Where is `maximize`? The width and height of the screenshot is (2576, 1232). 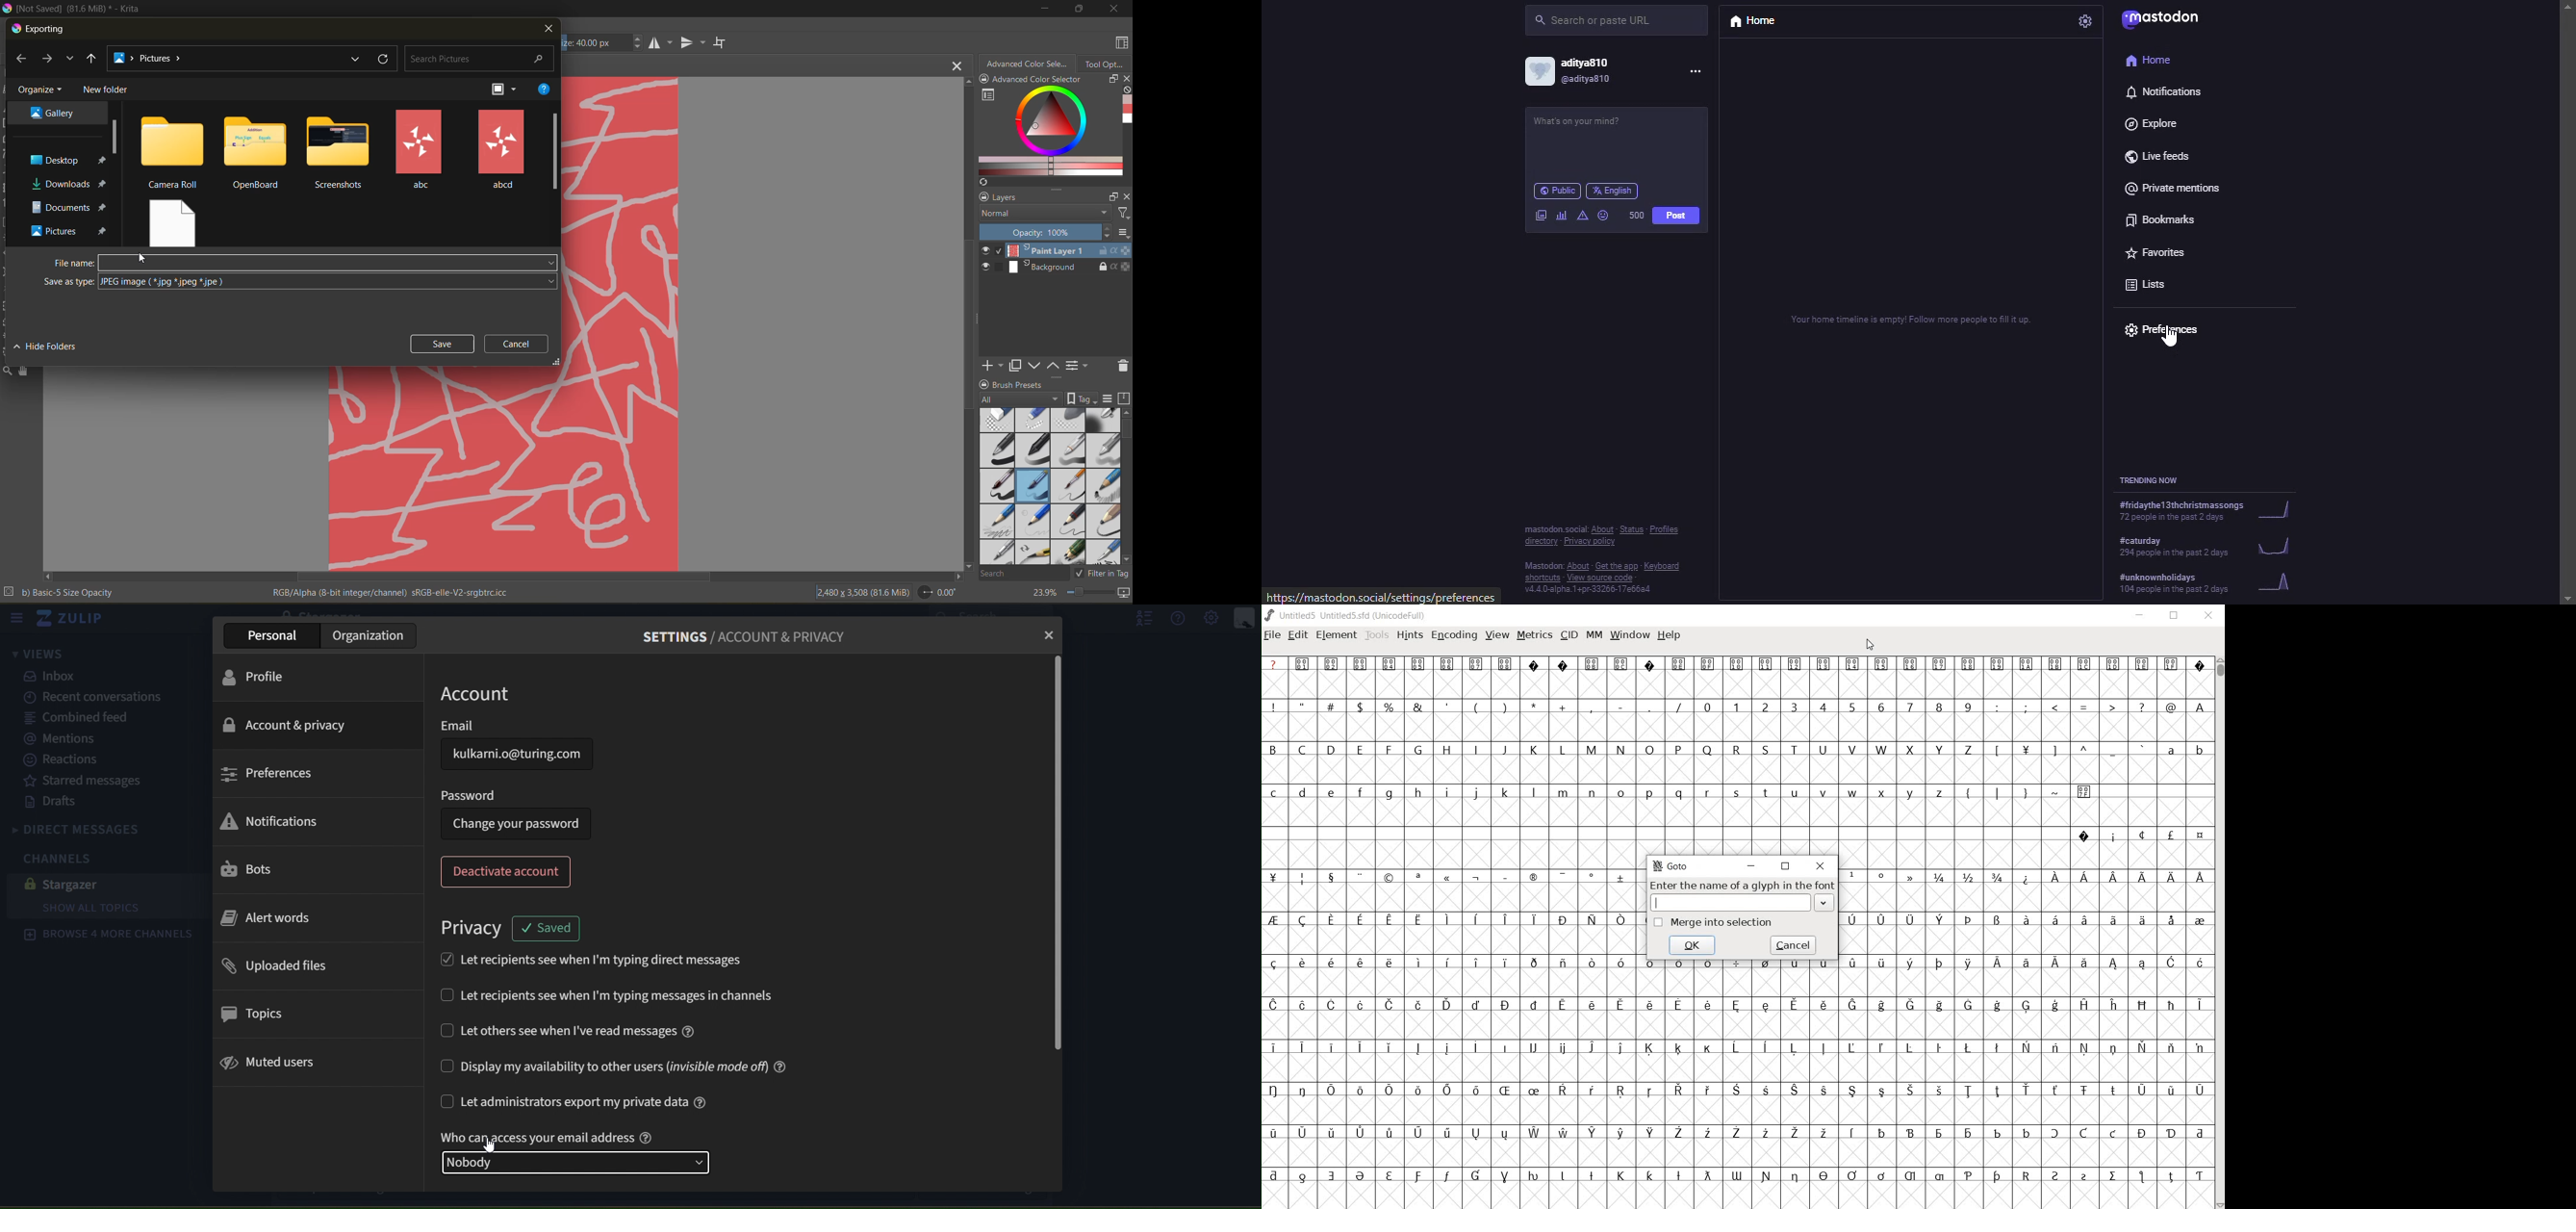
maximize is located at coordinates (2173, 616).